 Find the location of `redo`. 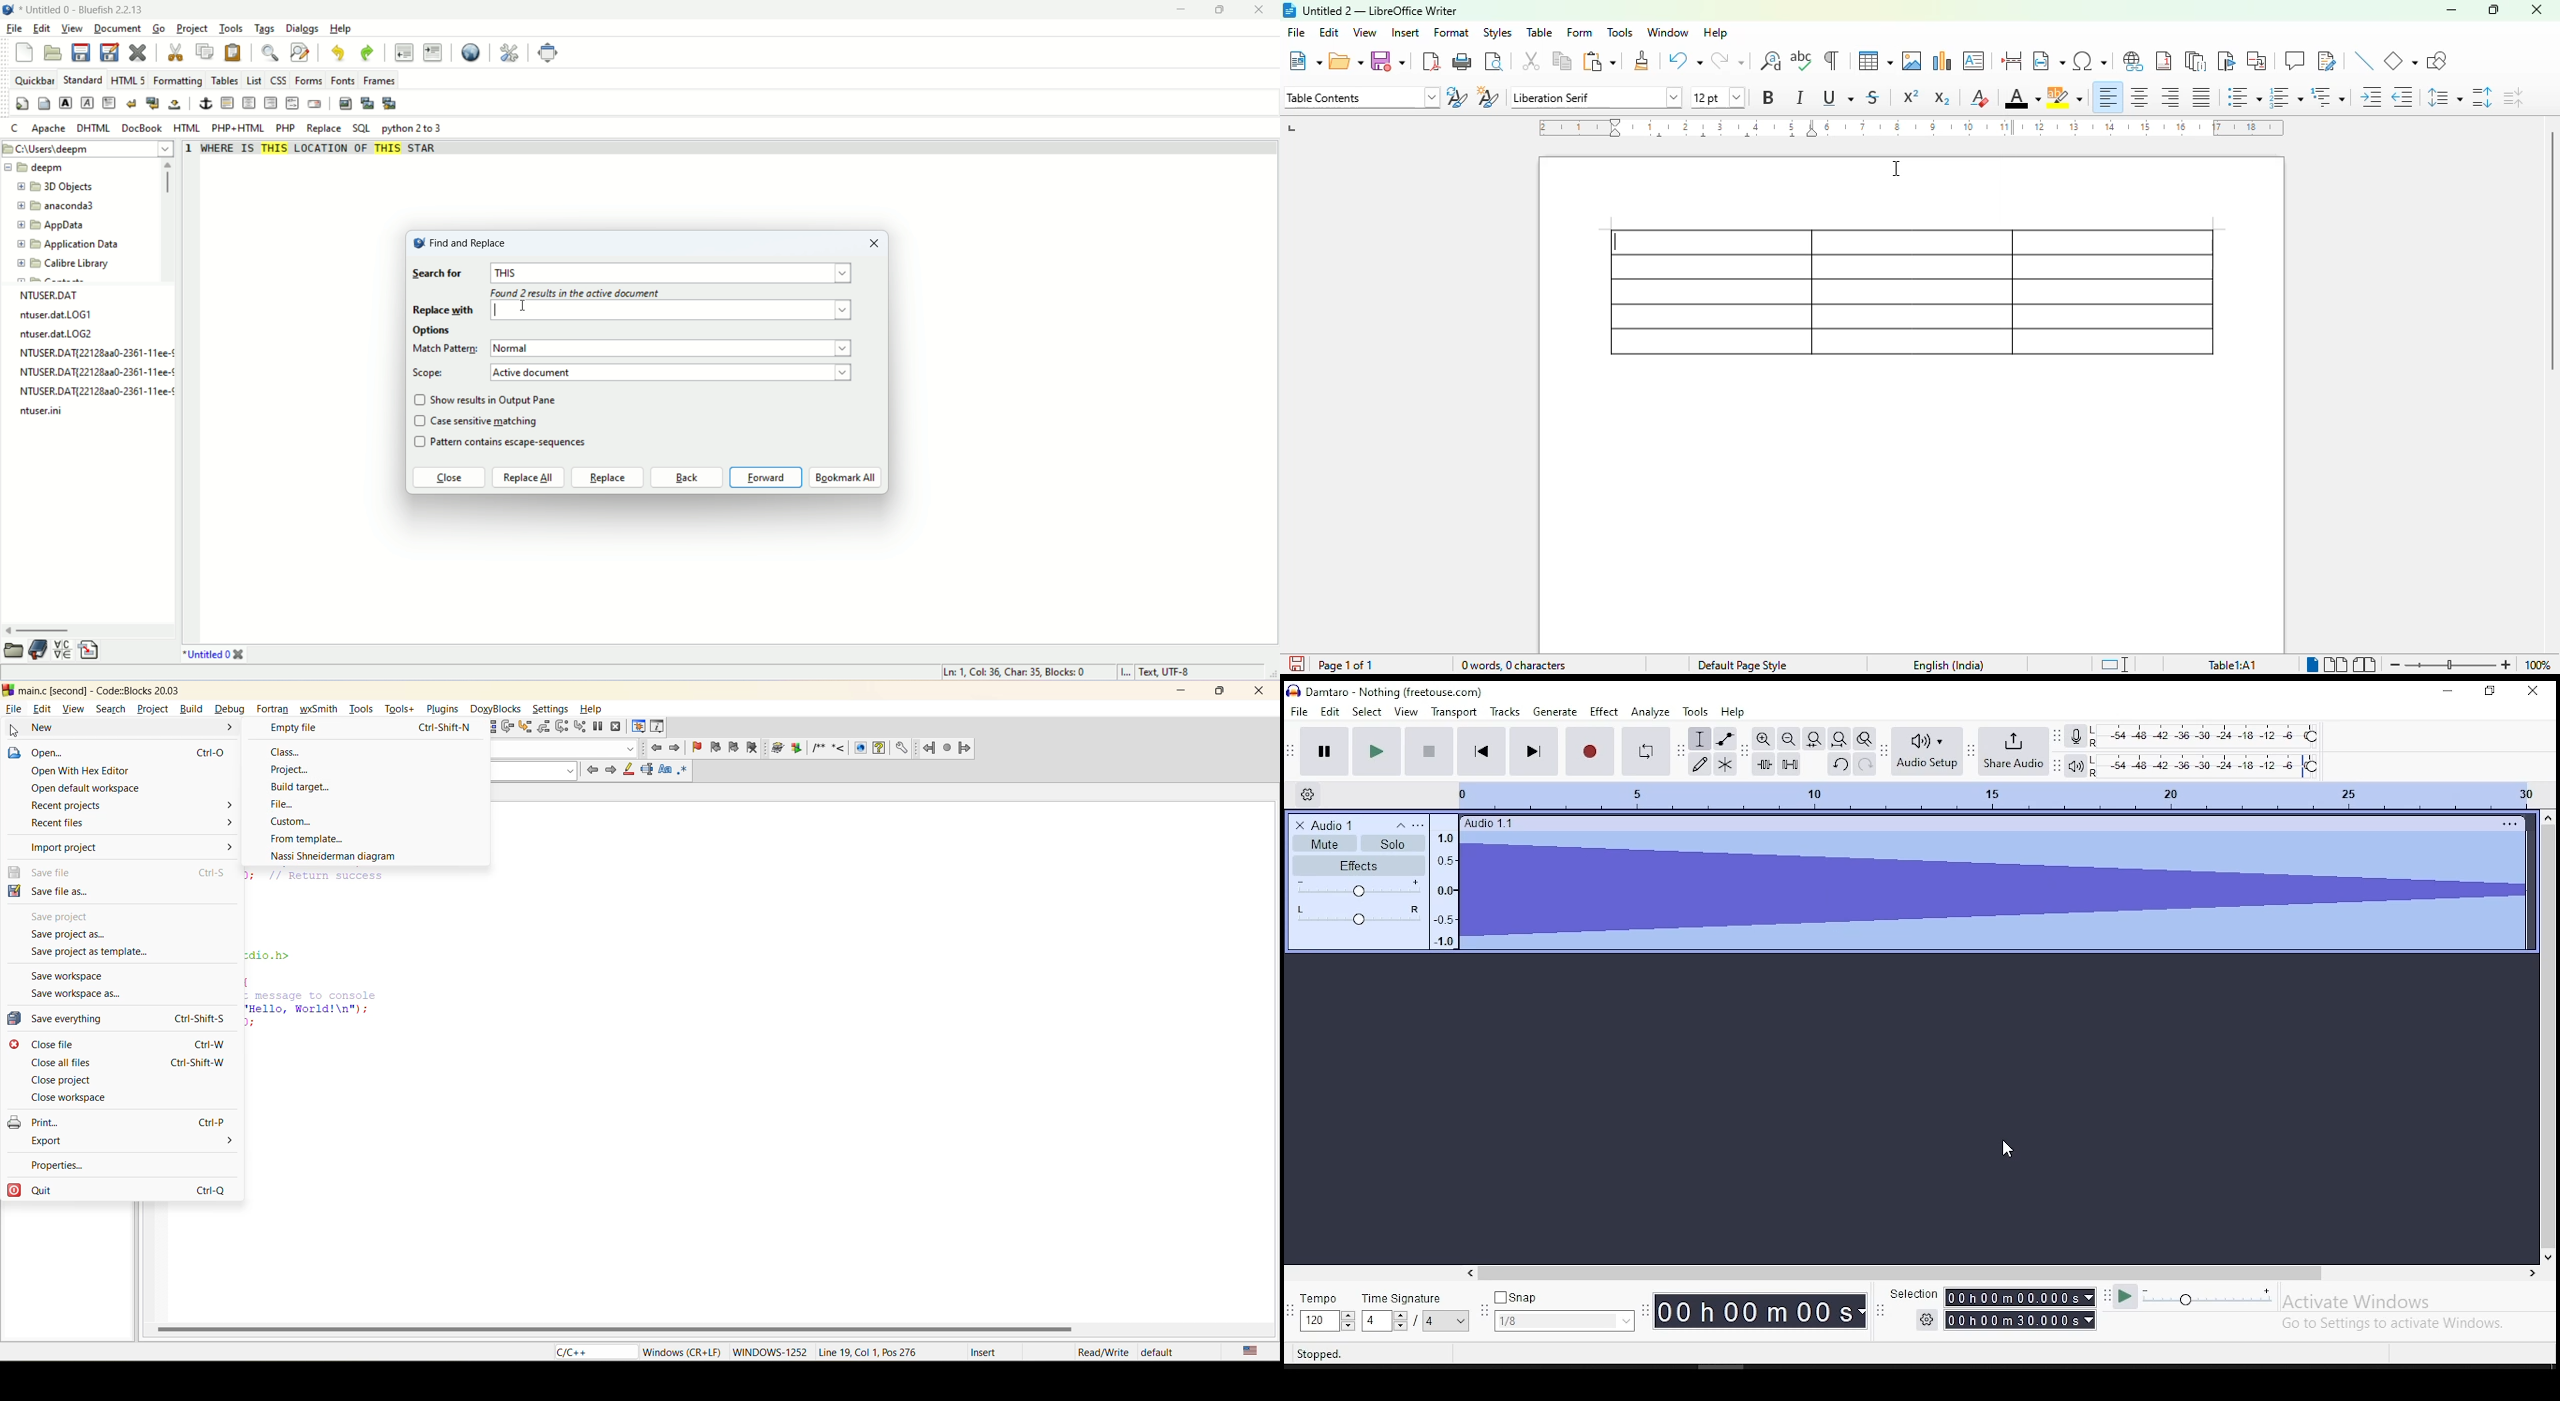

redo is located at coordinates (1865, 763).